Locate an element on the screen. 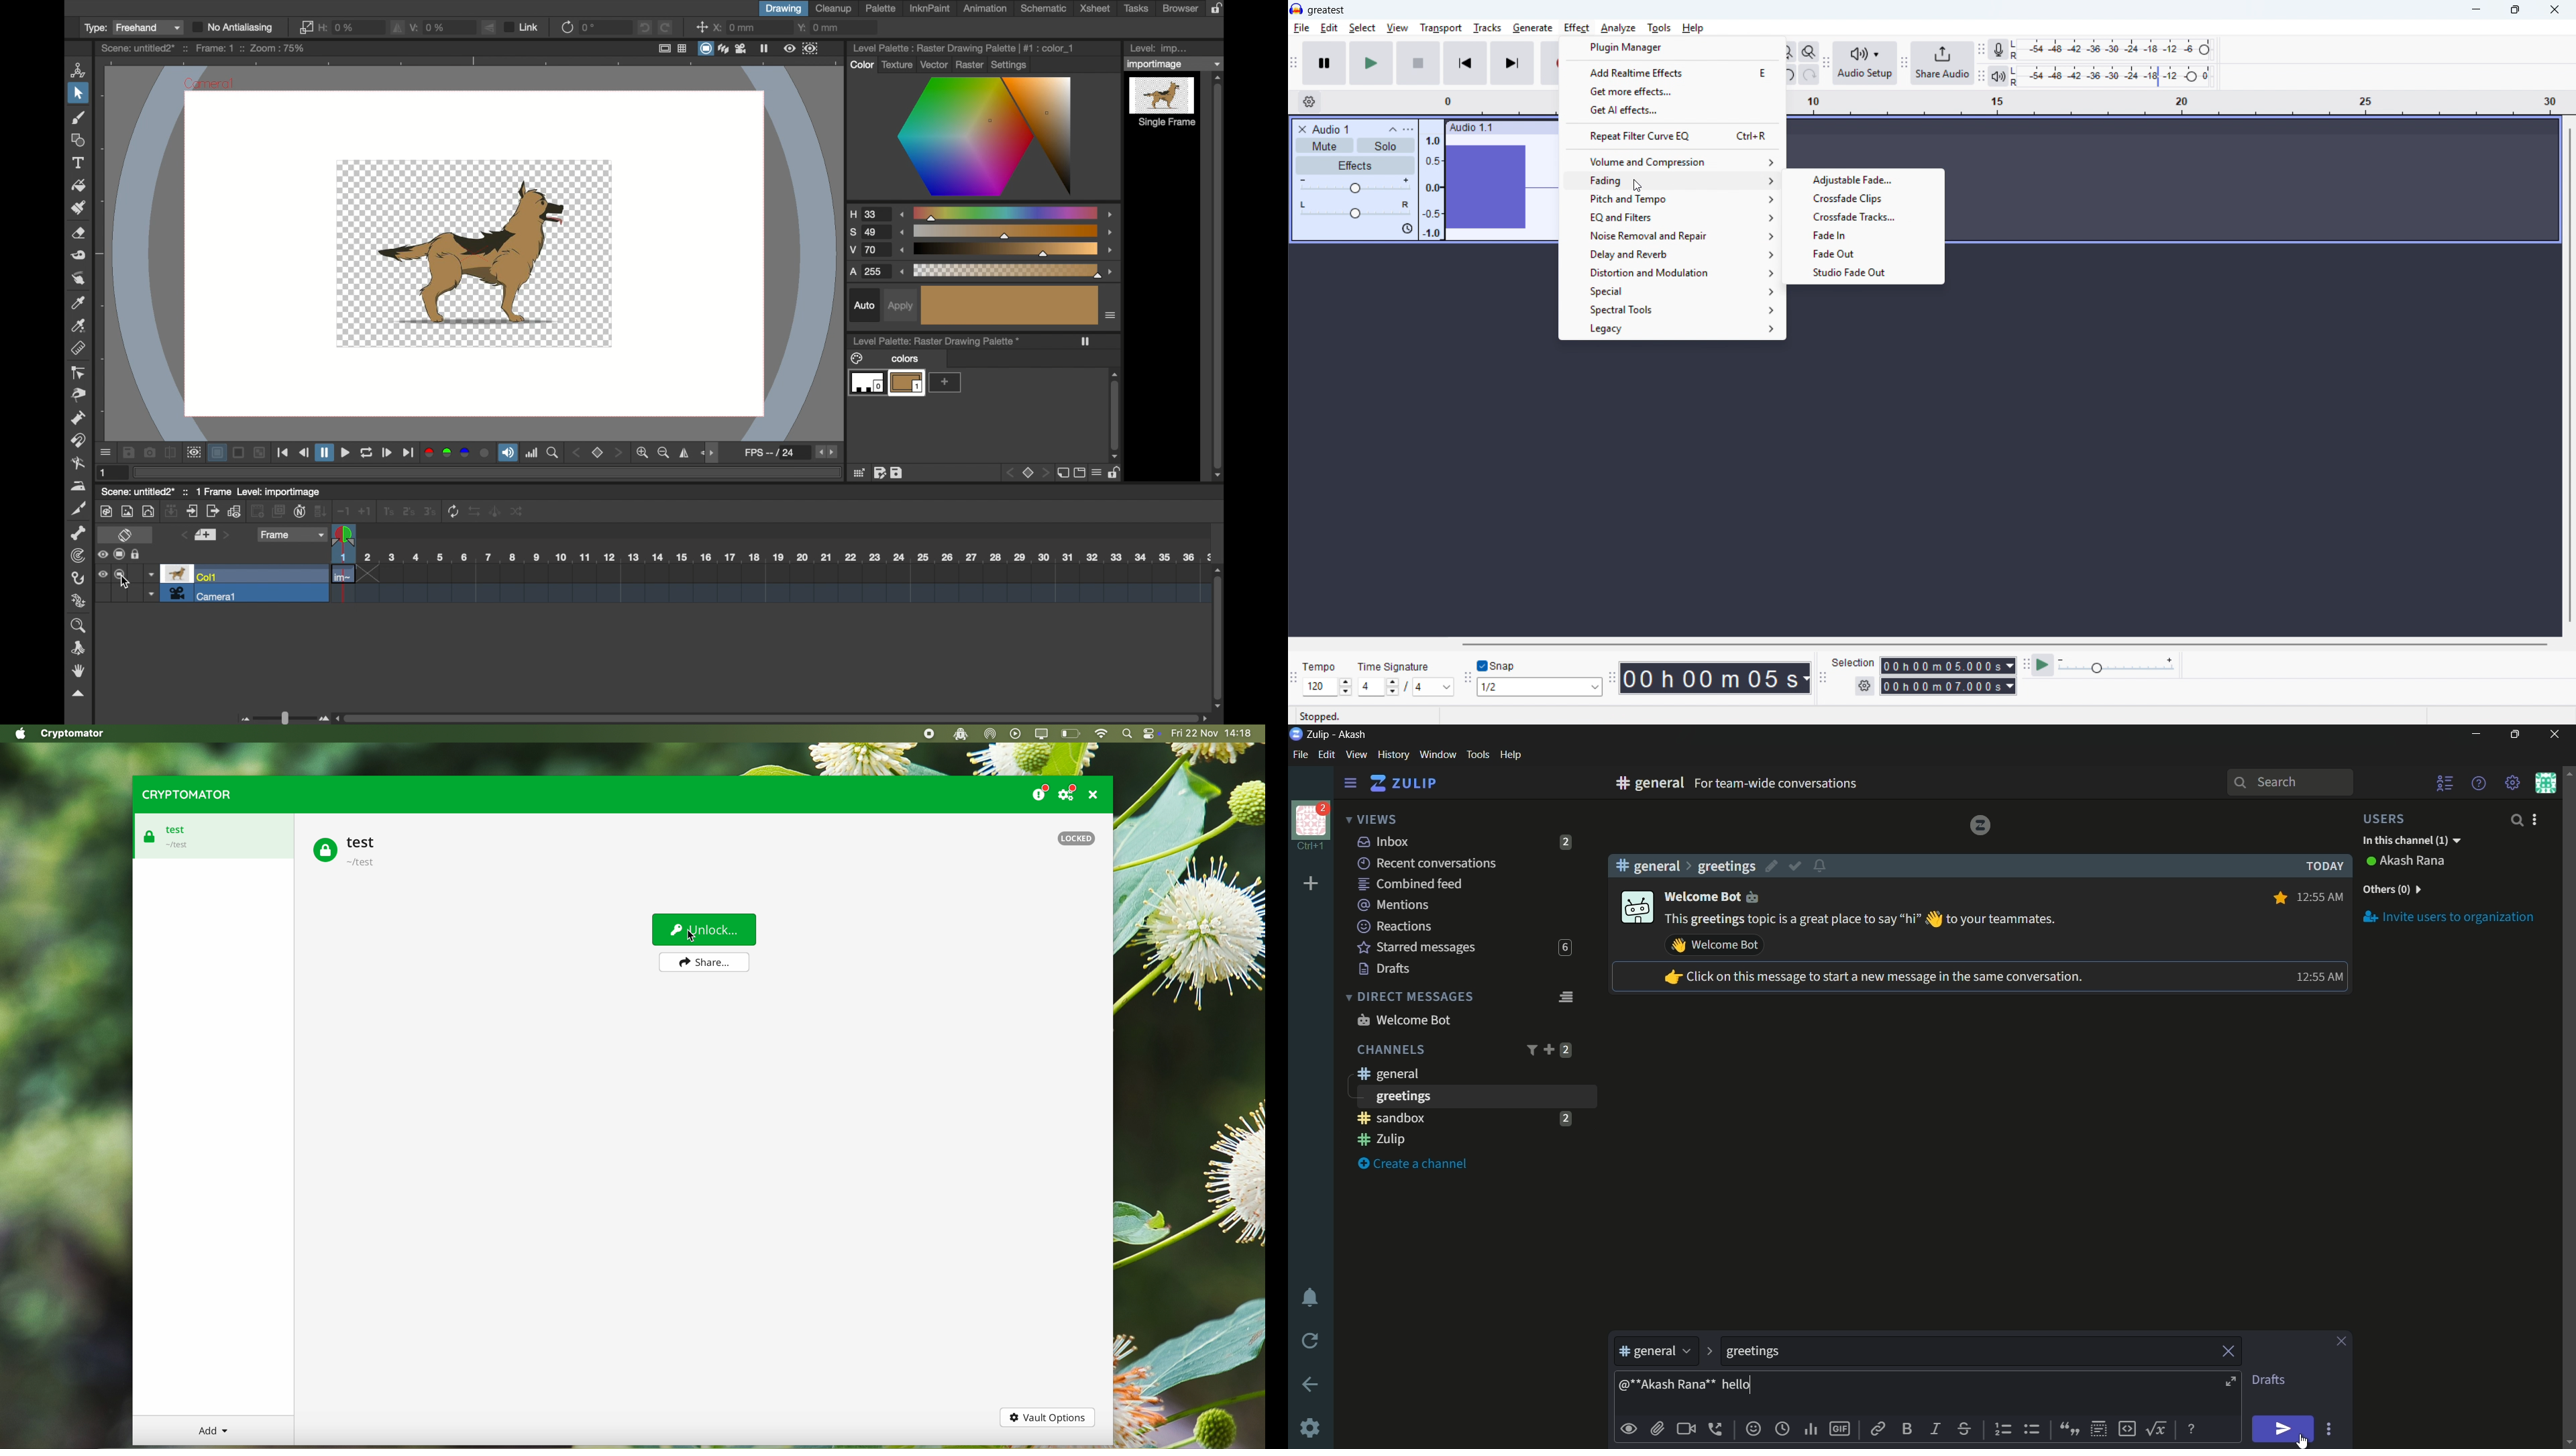  code is located at coordinates (2127, 1428).